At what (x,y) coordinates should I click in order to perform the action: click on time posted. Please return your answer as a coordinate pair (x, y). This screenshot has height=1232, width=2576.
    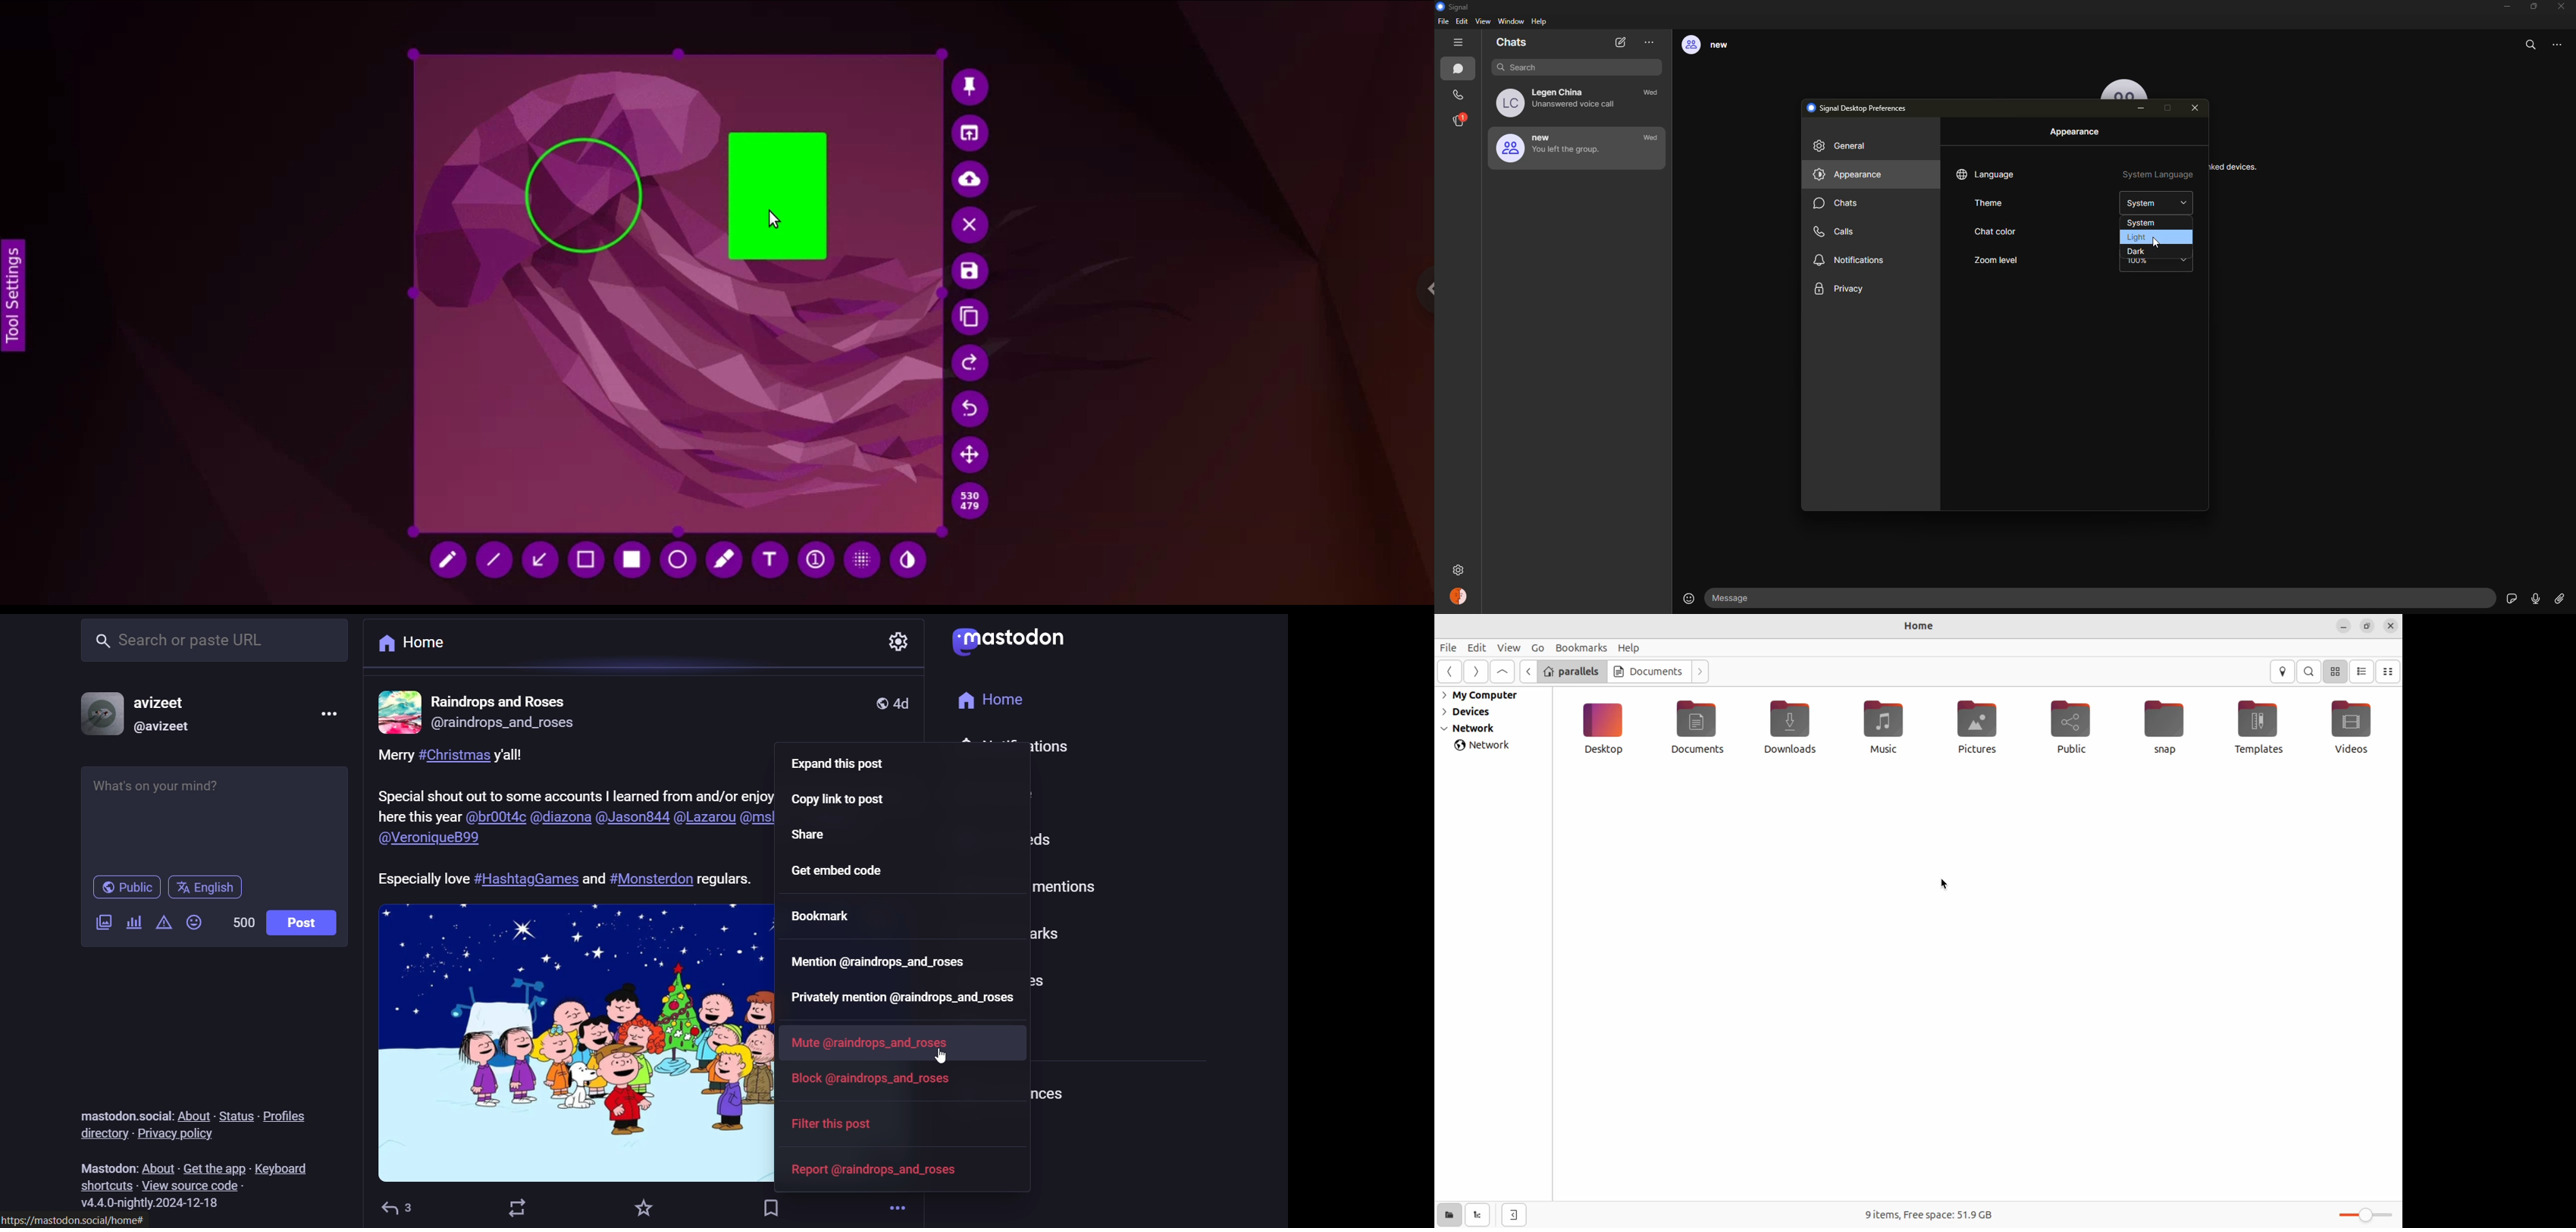
    Looking at the image, I should click on (908, 702).